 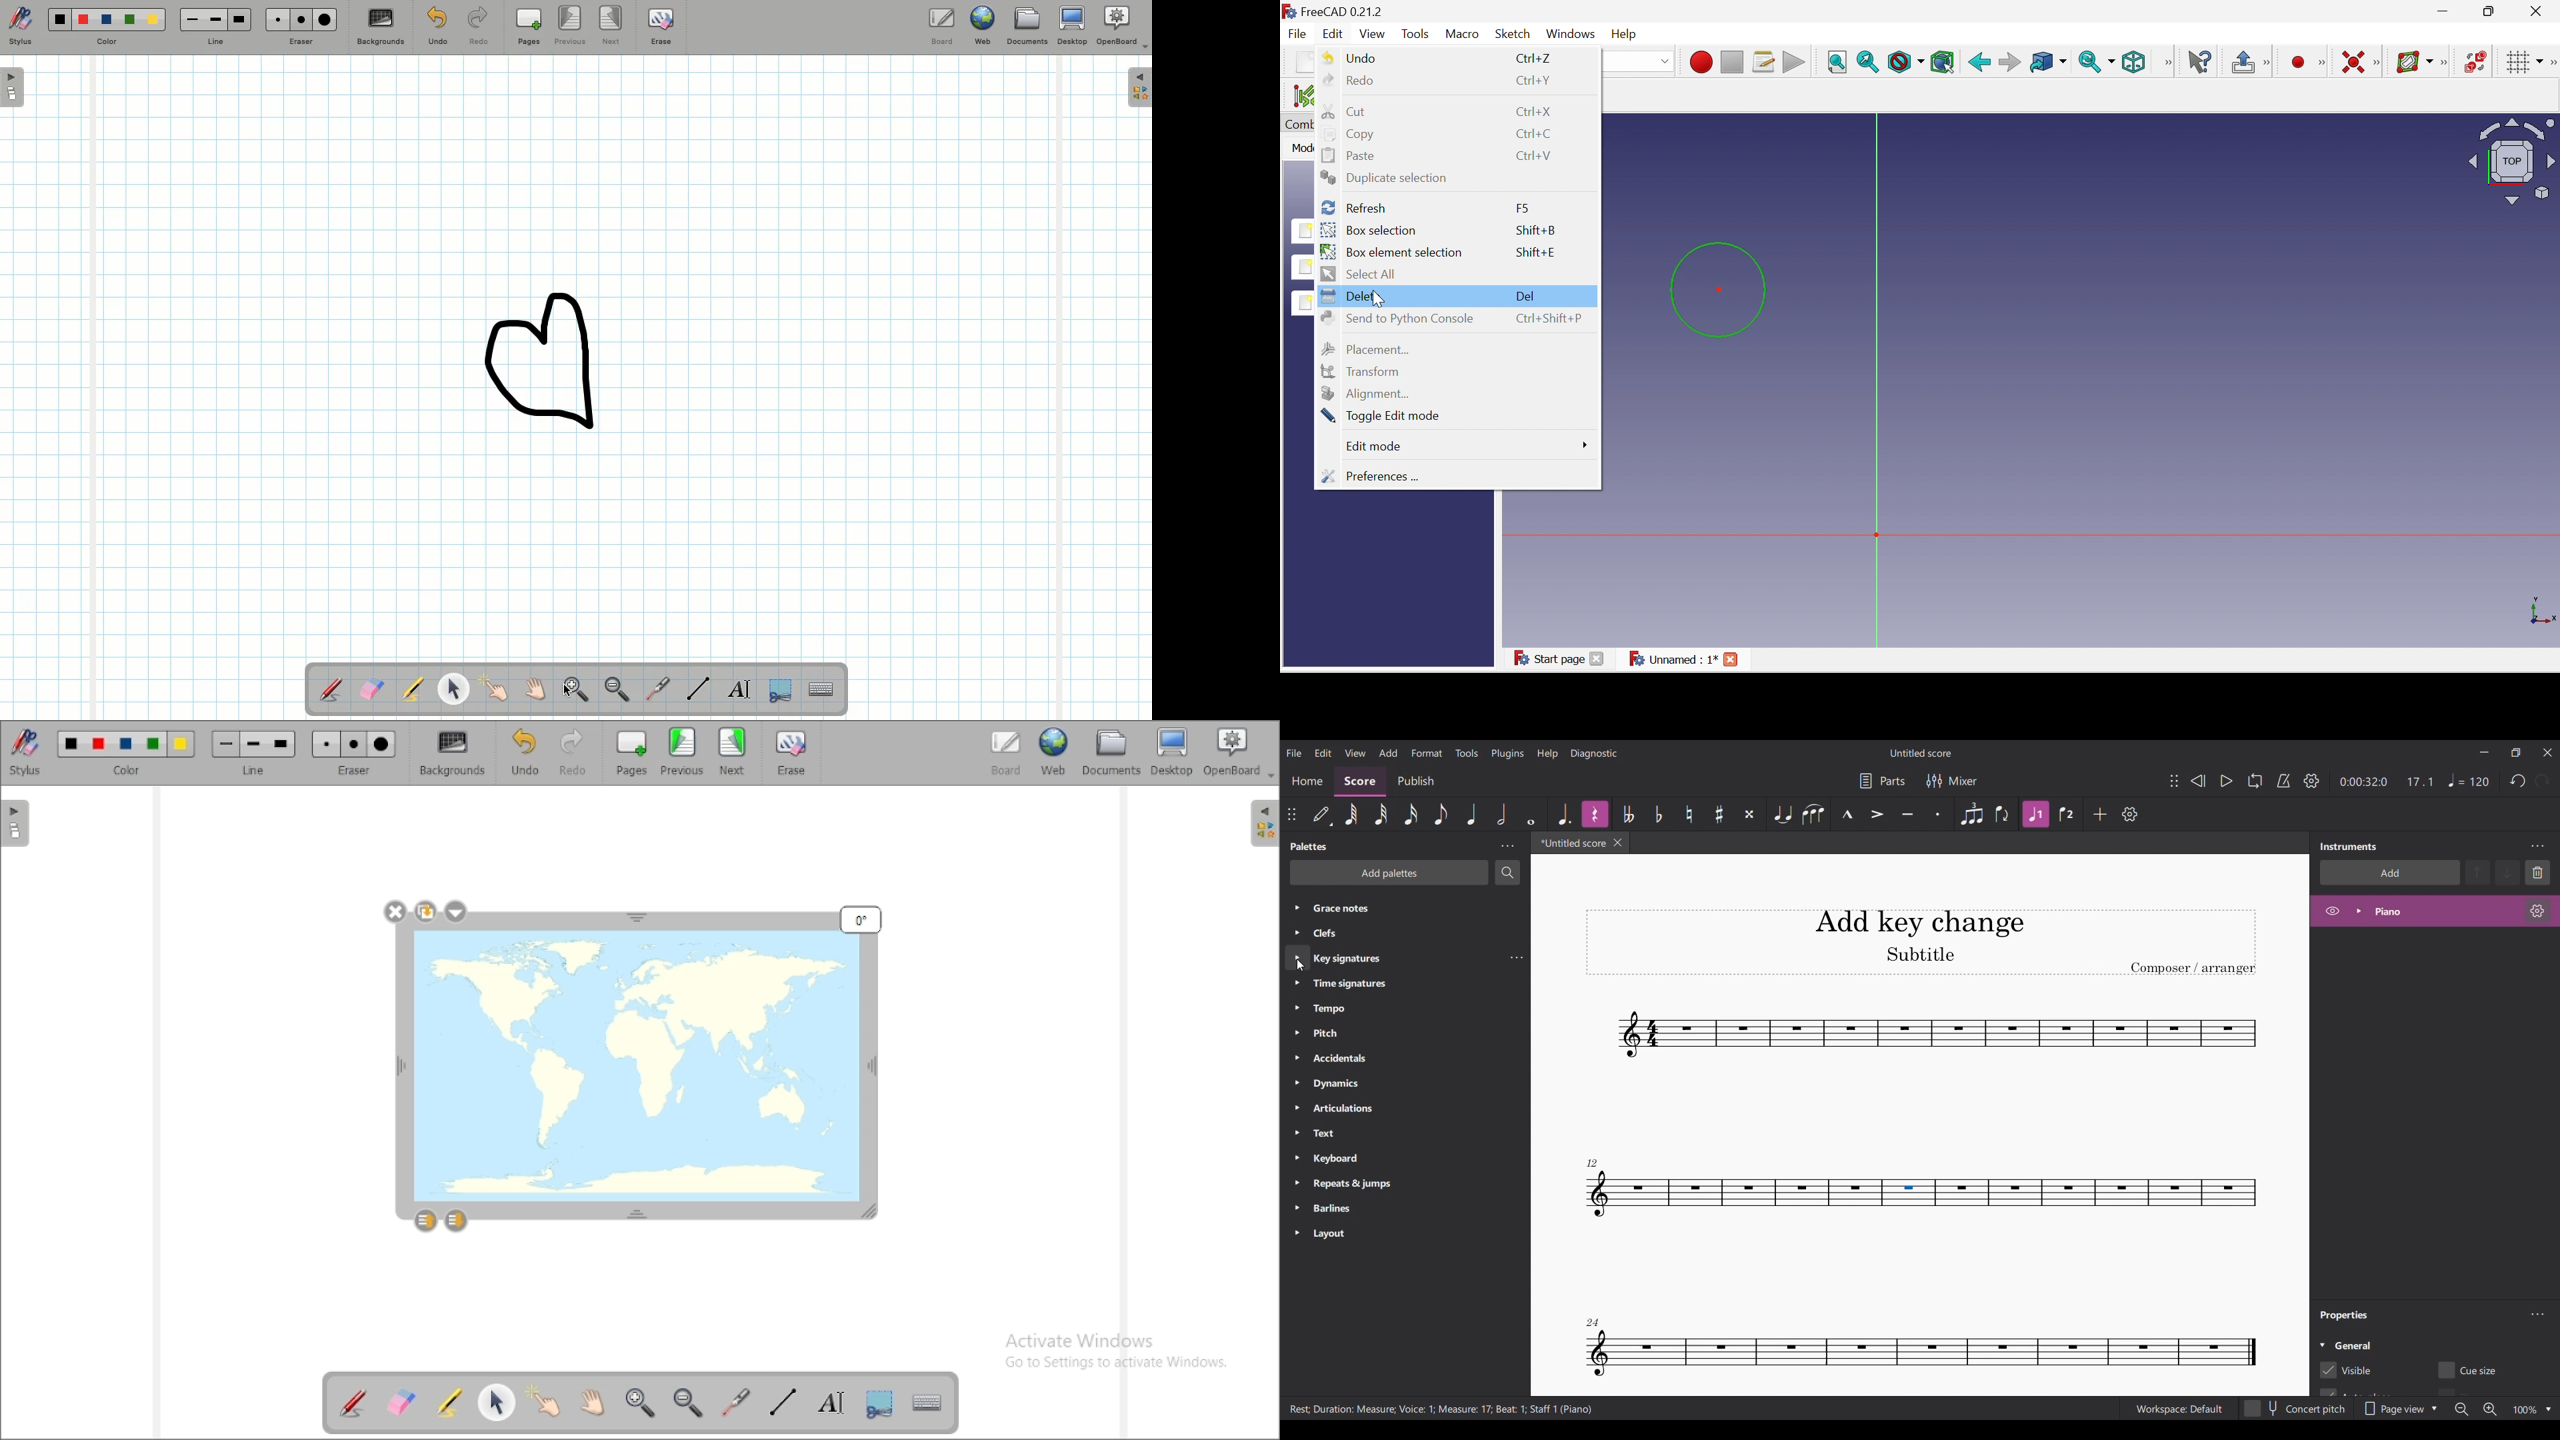 What do you see at coordinates (2009, 62) in the screenshot?
I see `Forward` at bounding box center [2009, 62].